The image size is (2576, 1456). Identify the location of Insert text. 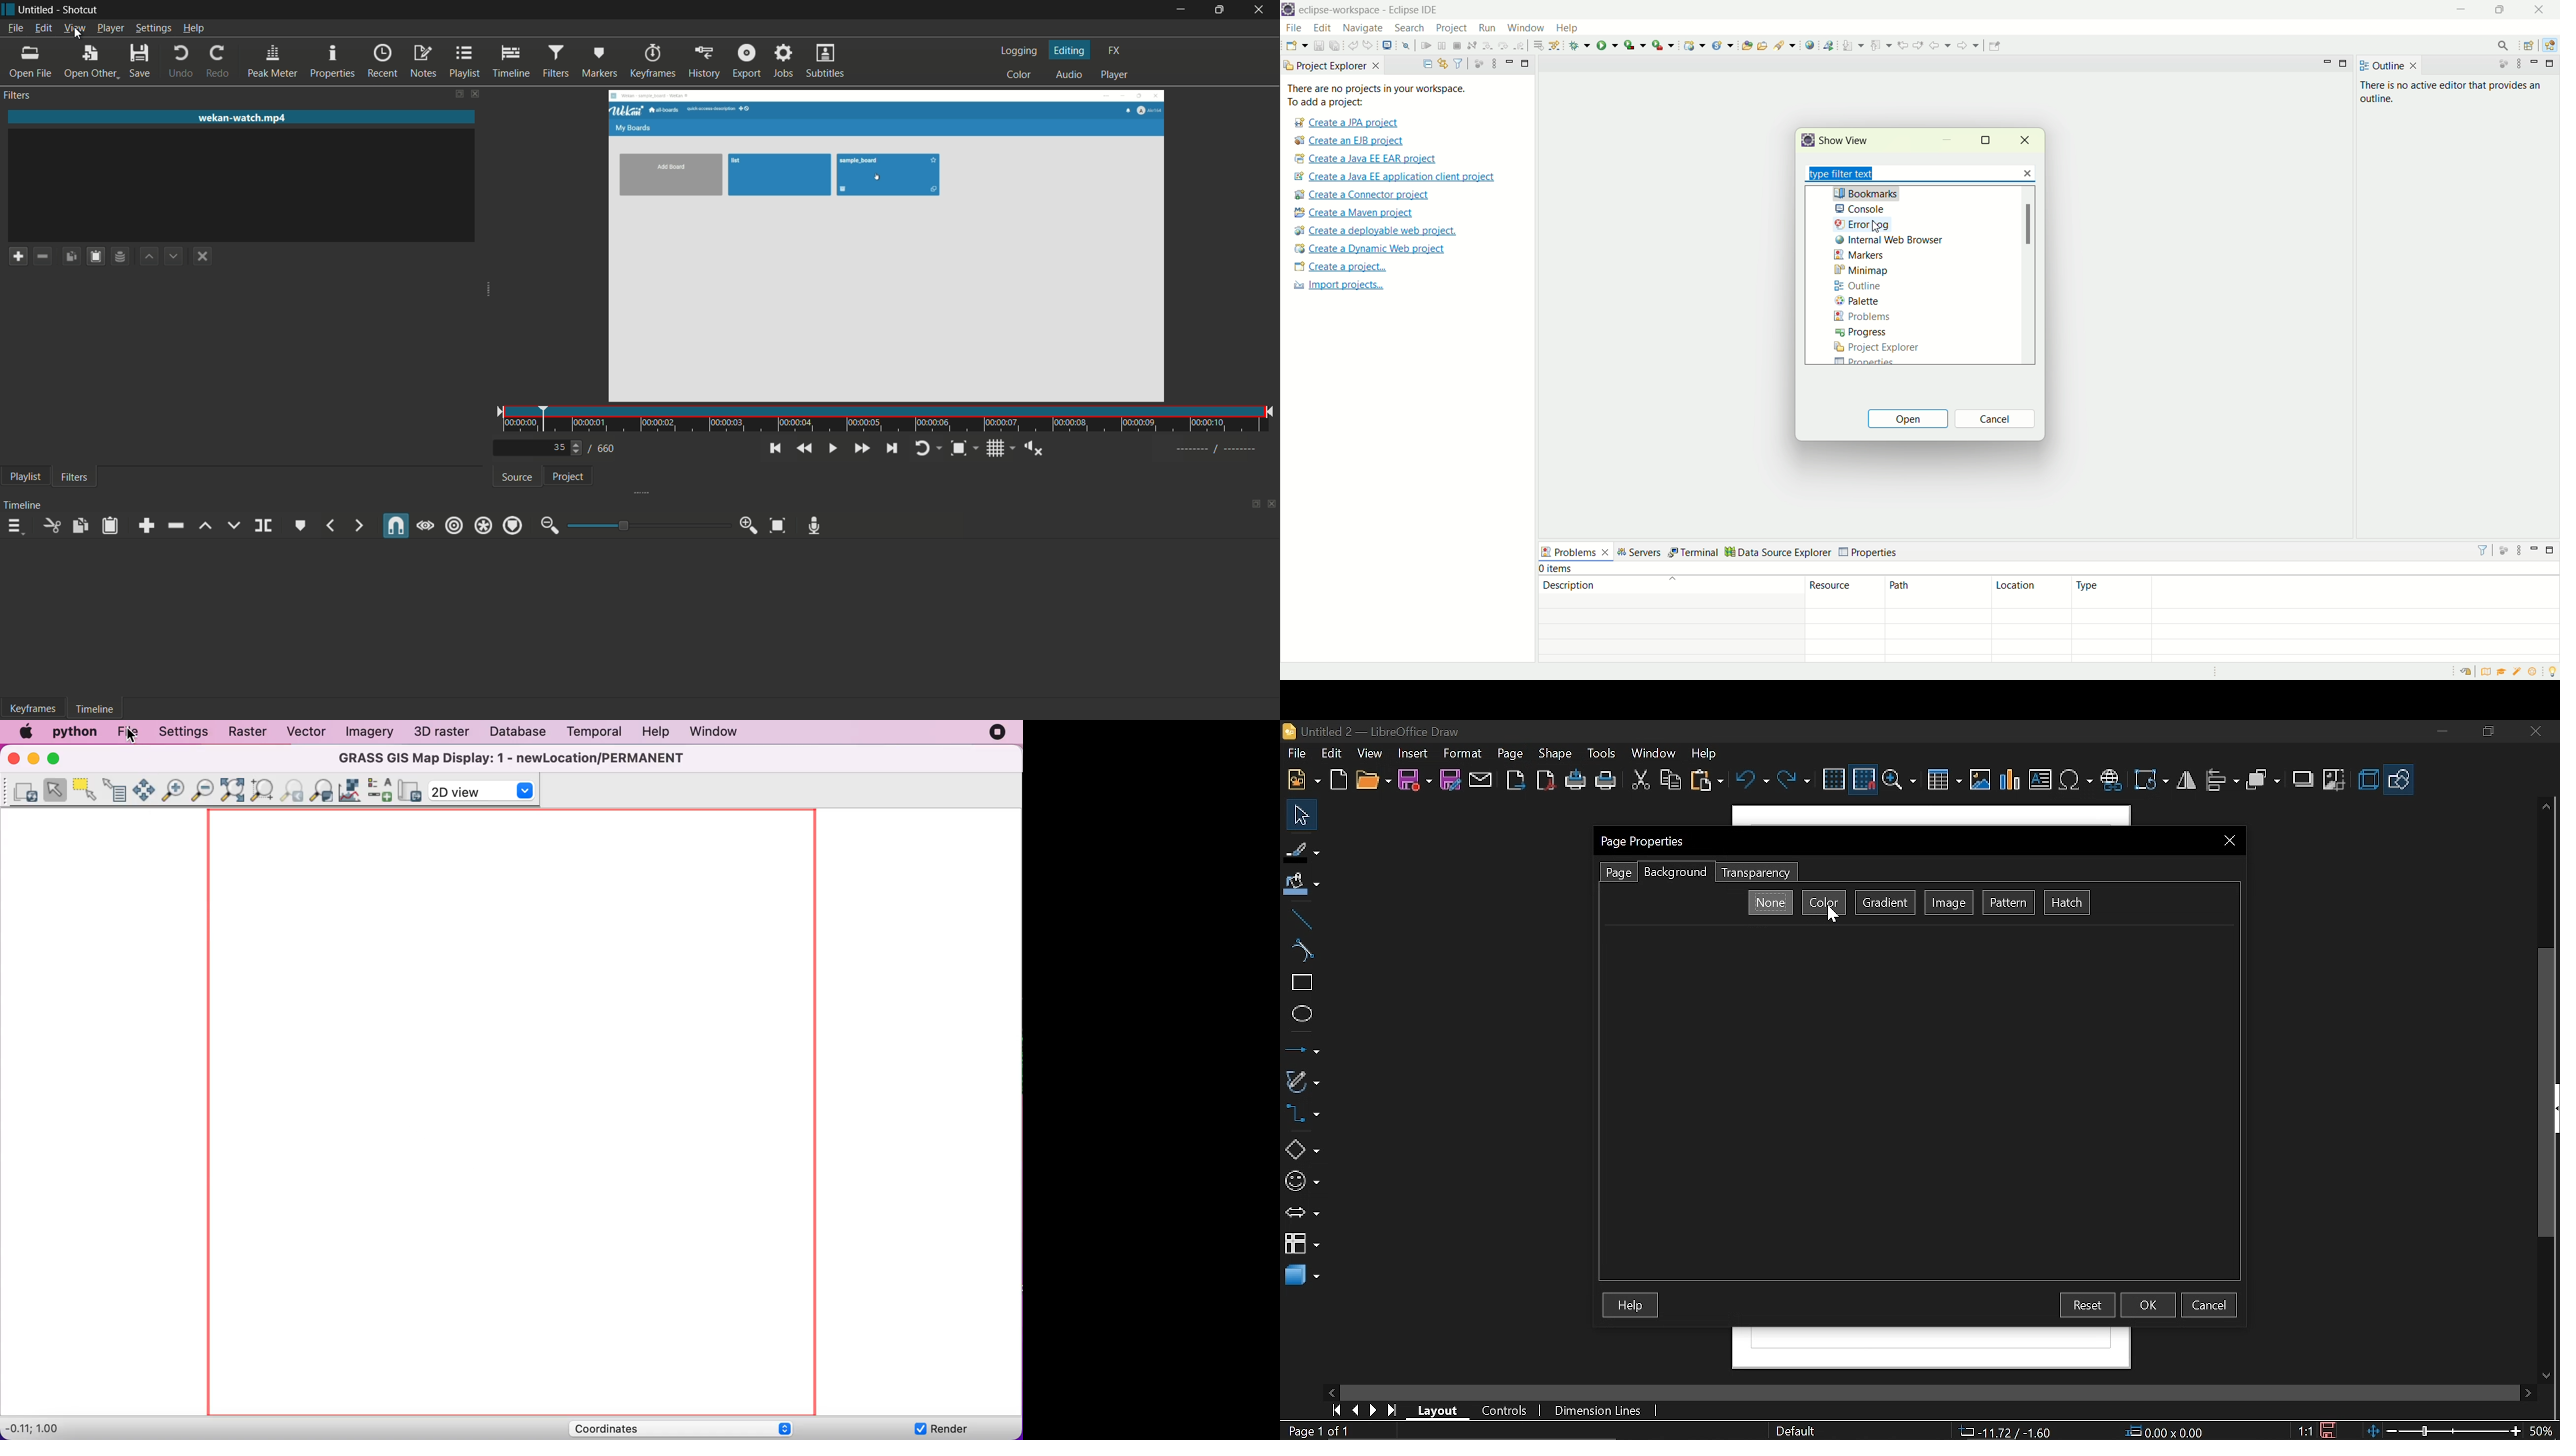
(2040, 780).